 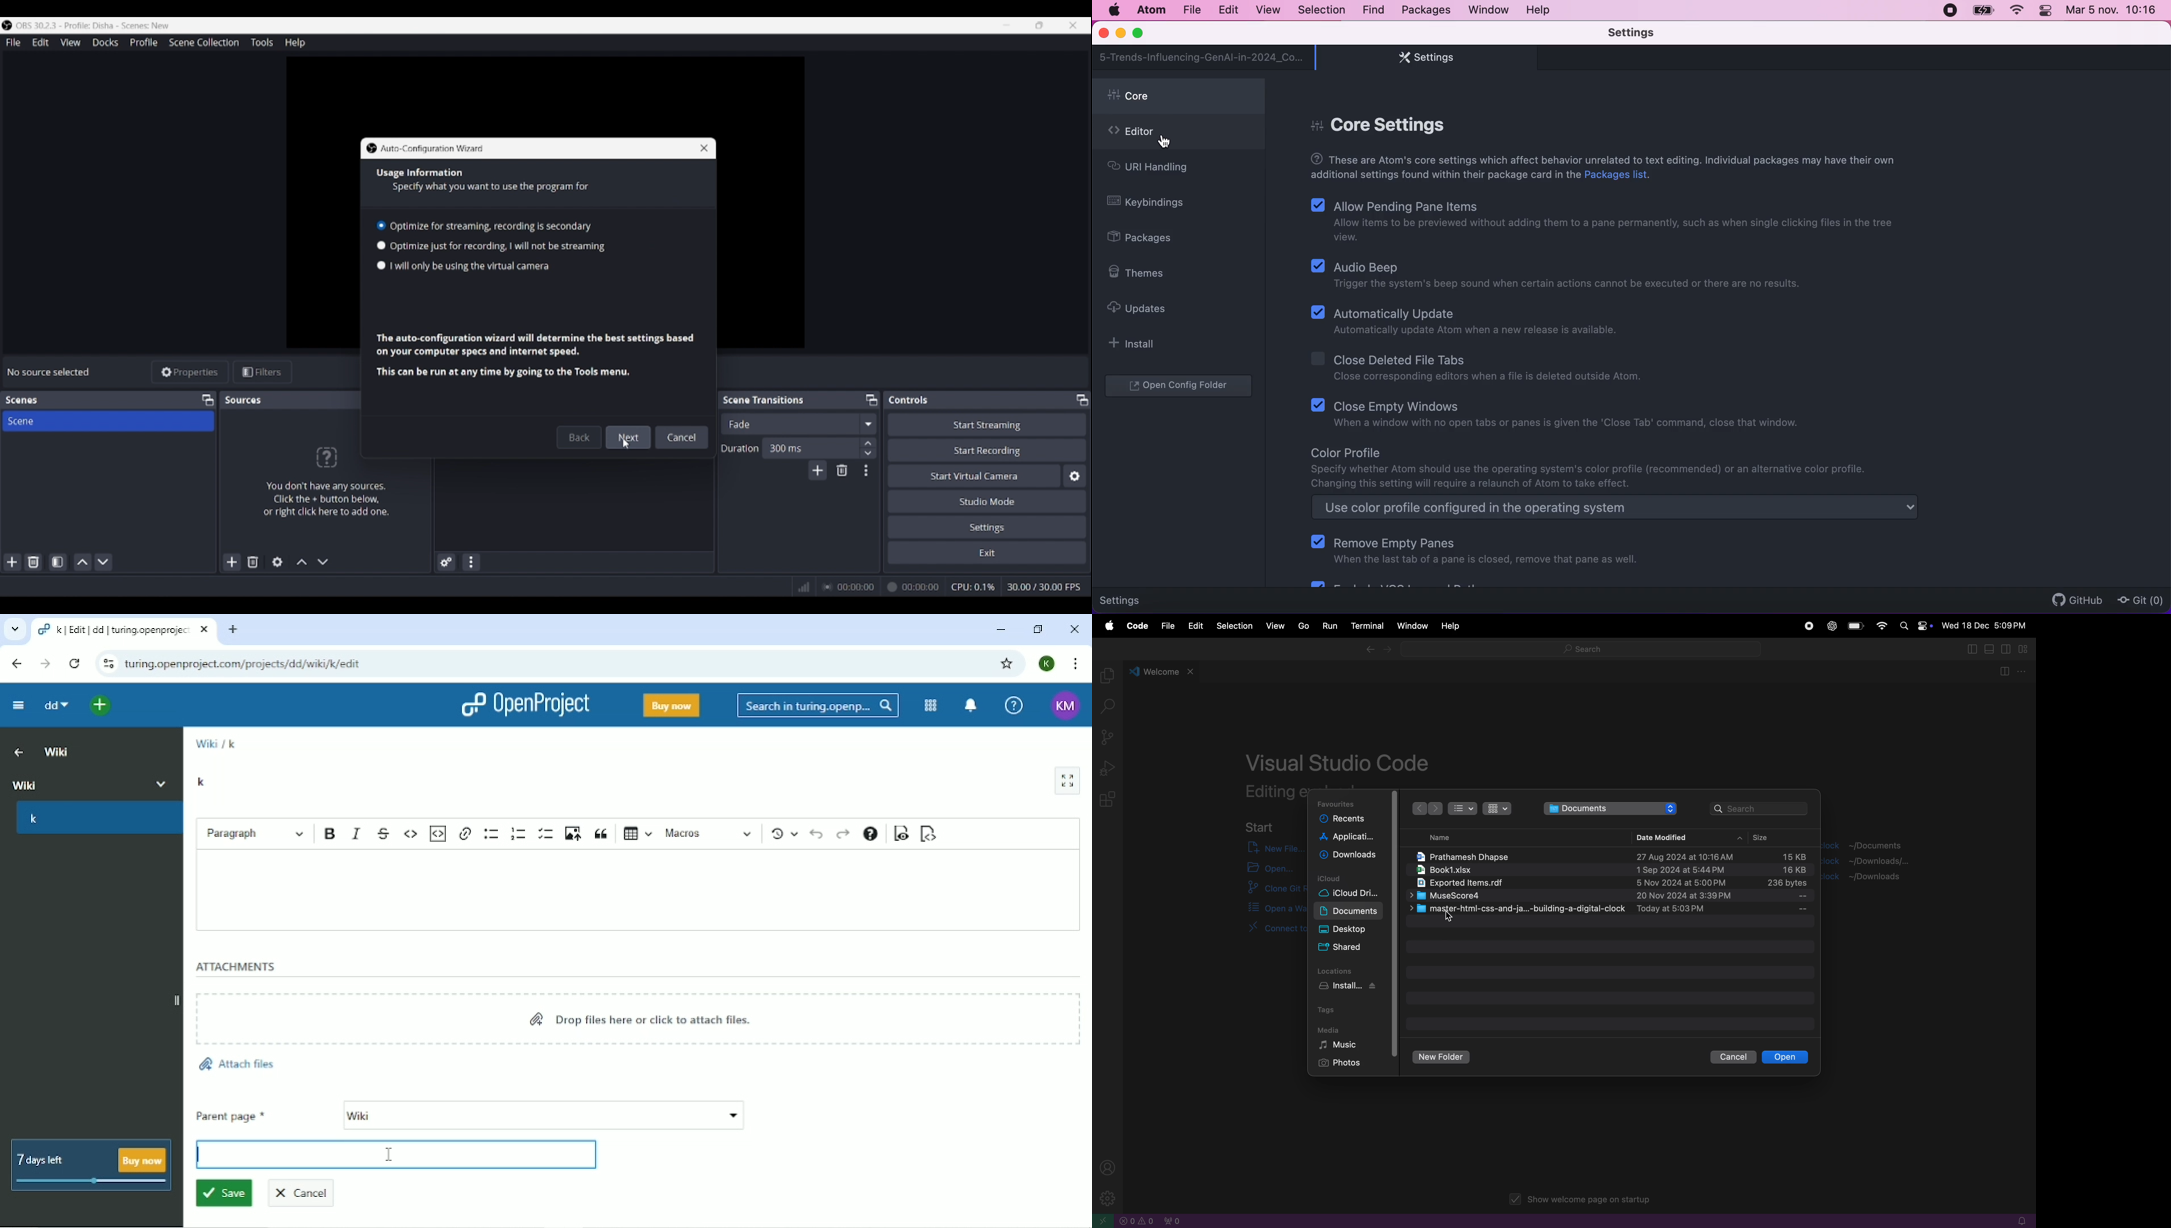 What do you see at coordinates (203, 781) in the screenshot?
I see `k` at bounding box center [203, 781].